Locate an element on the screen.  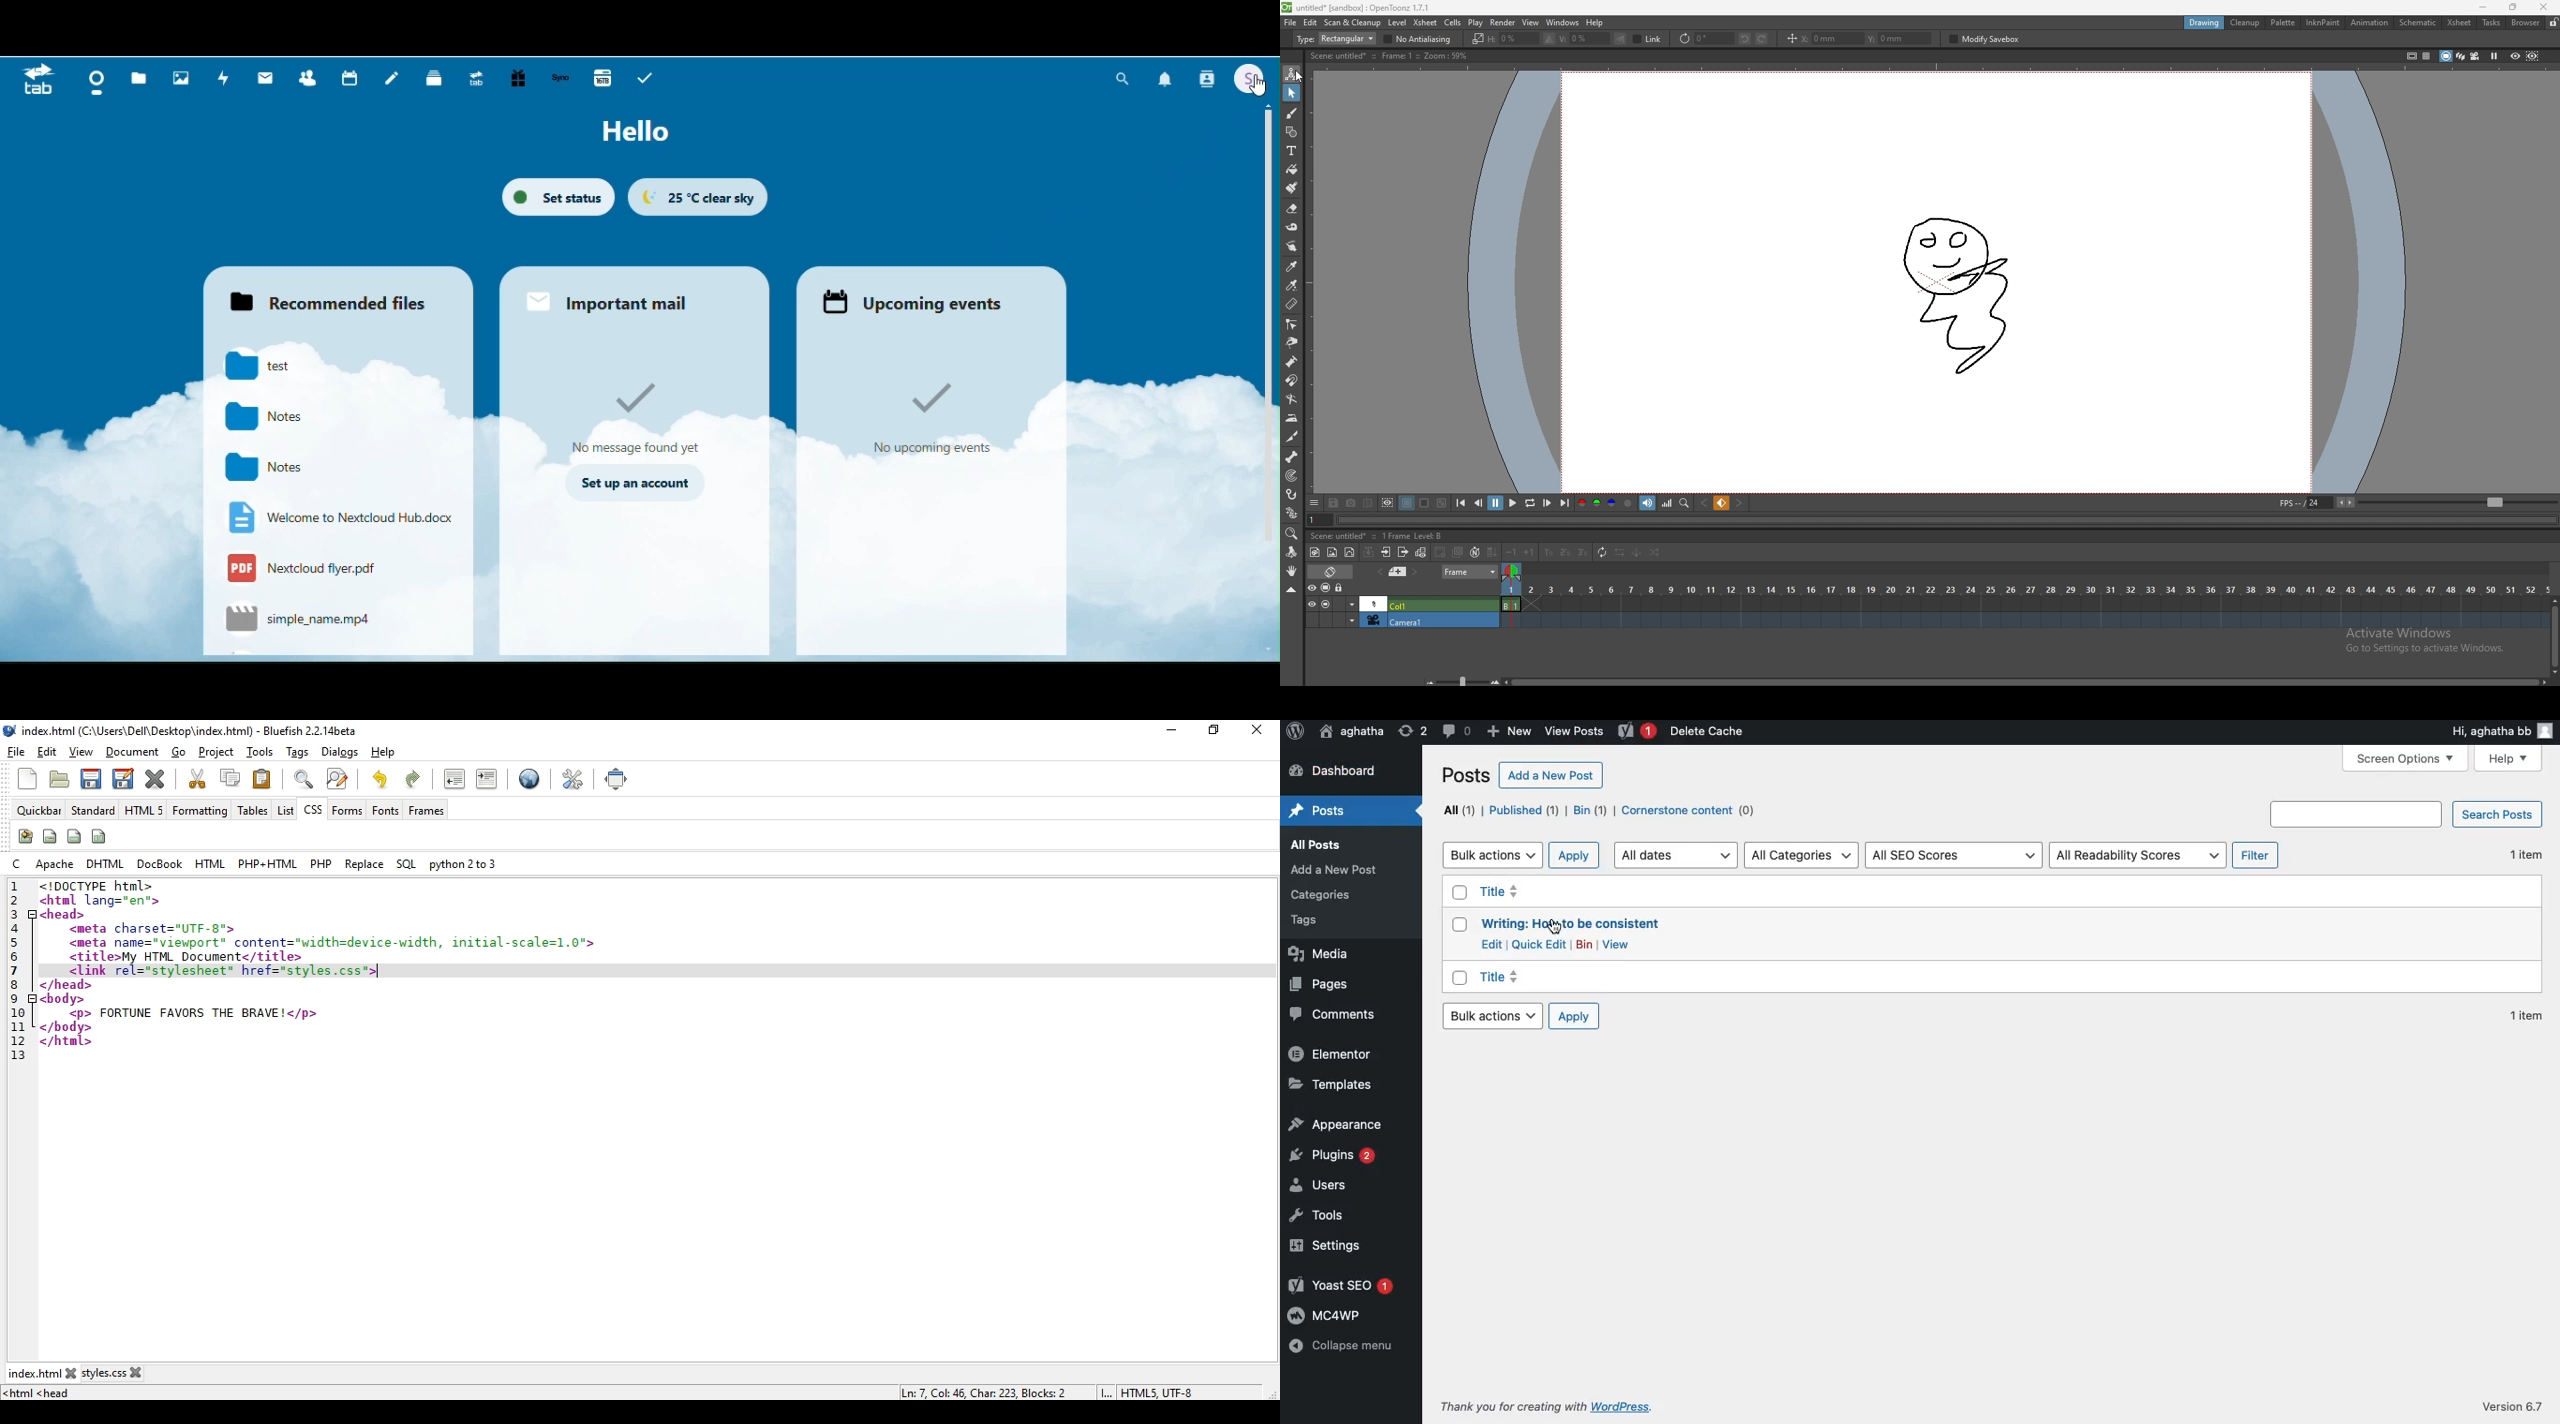
camera 1 is located at coordinates (1401, 621).